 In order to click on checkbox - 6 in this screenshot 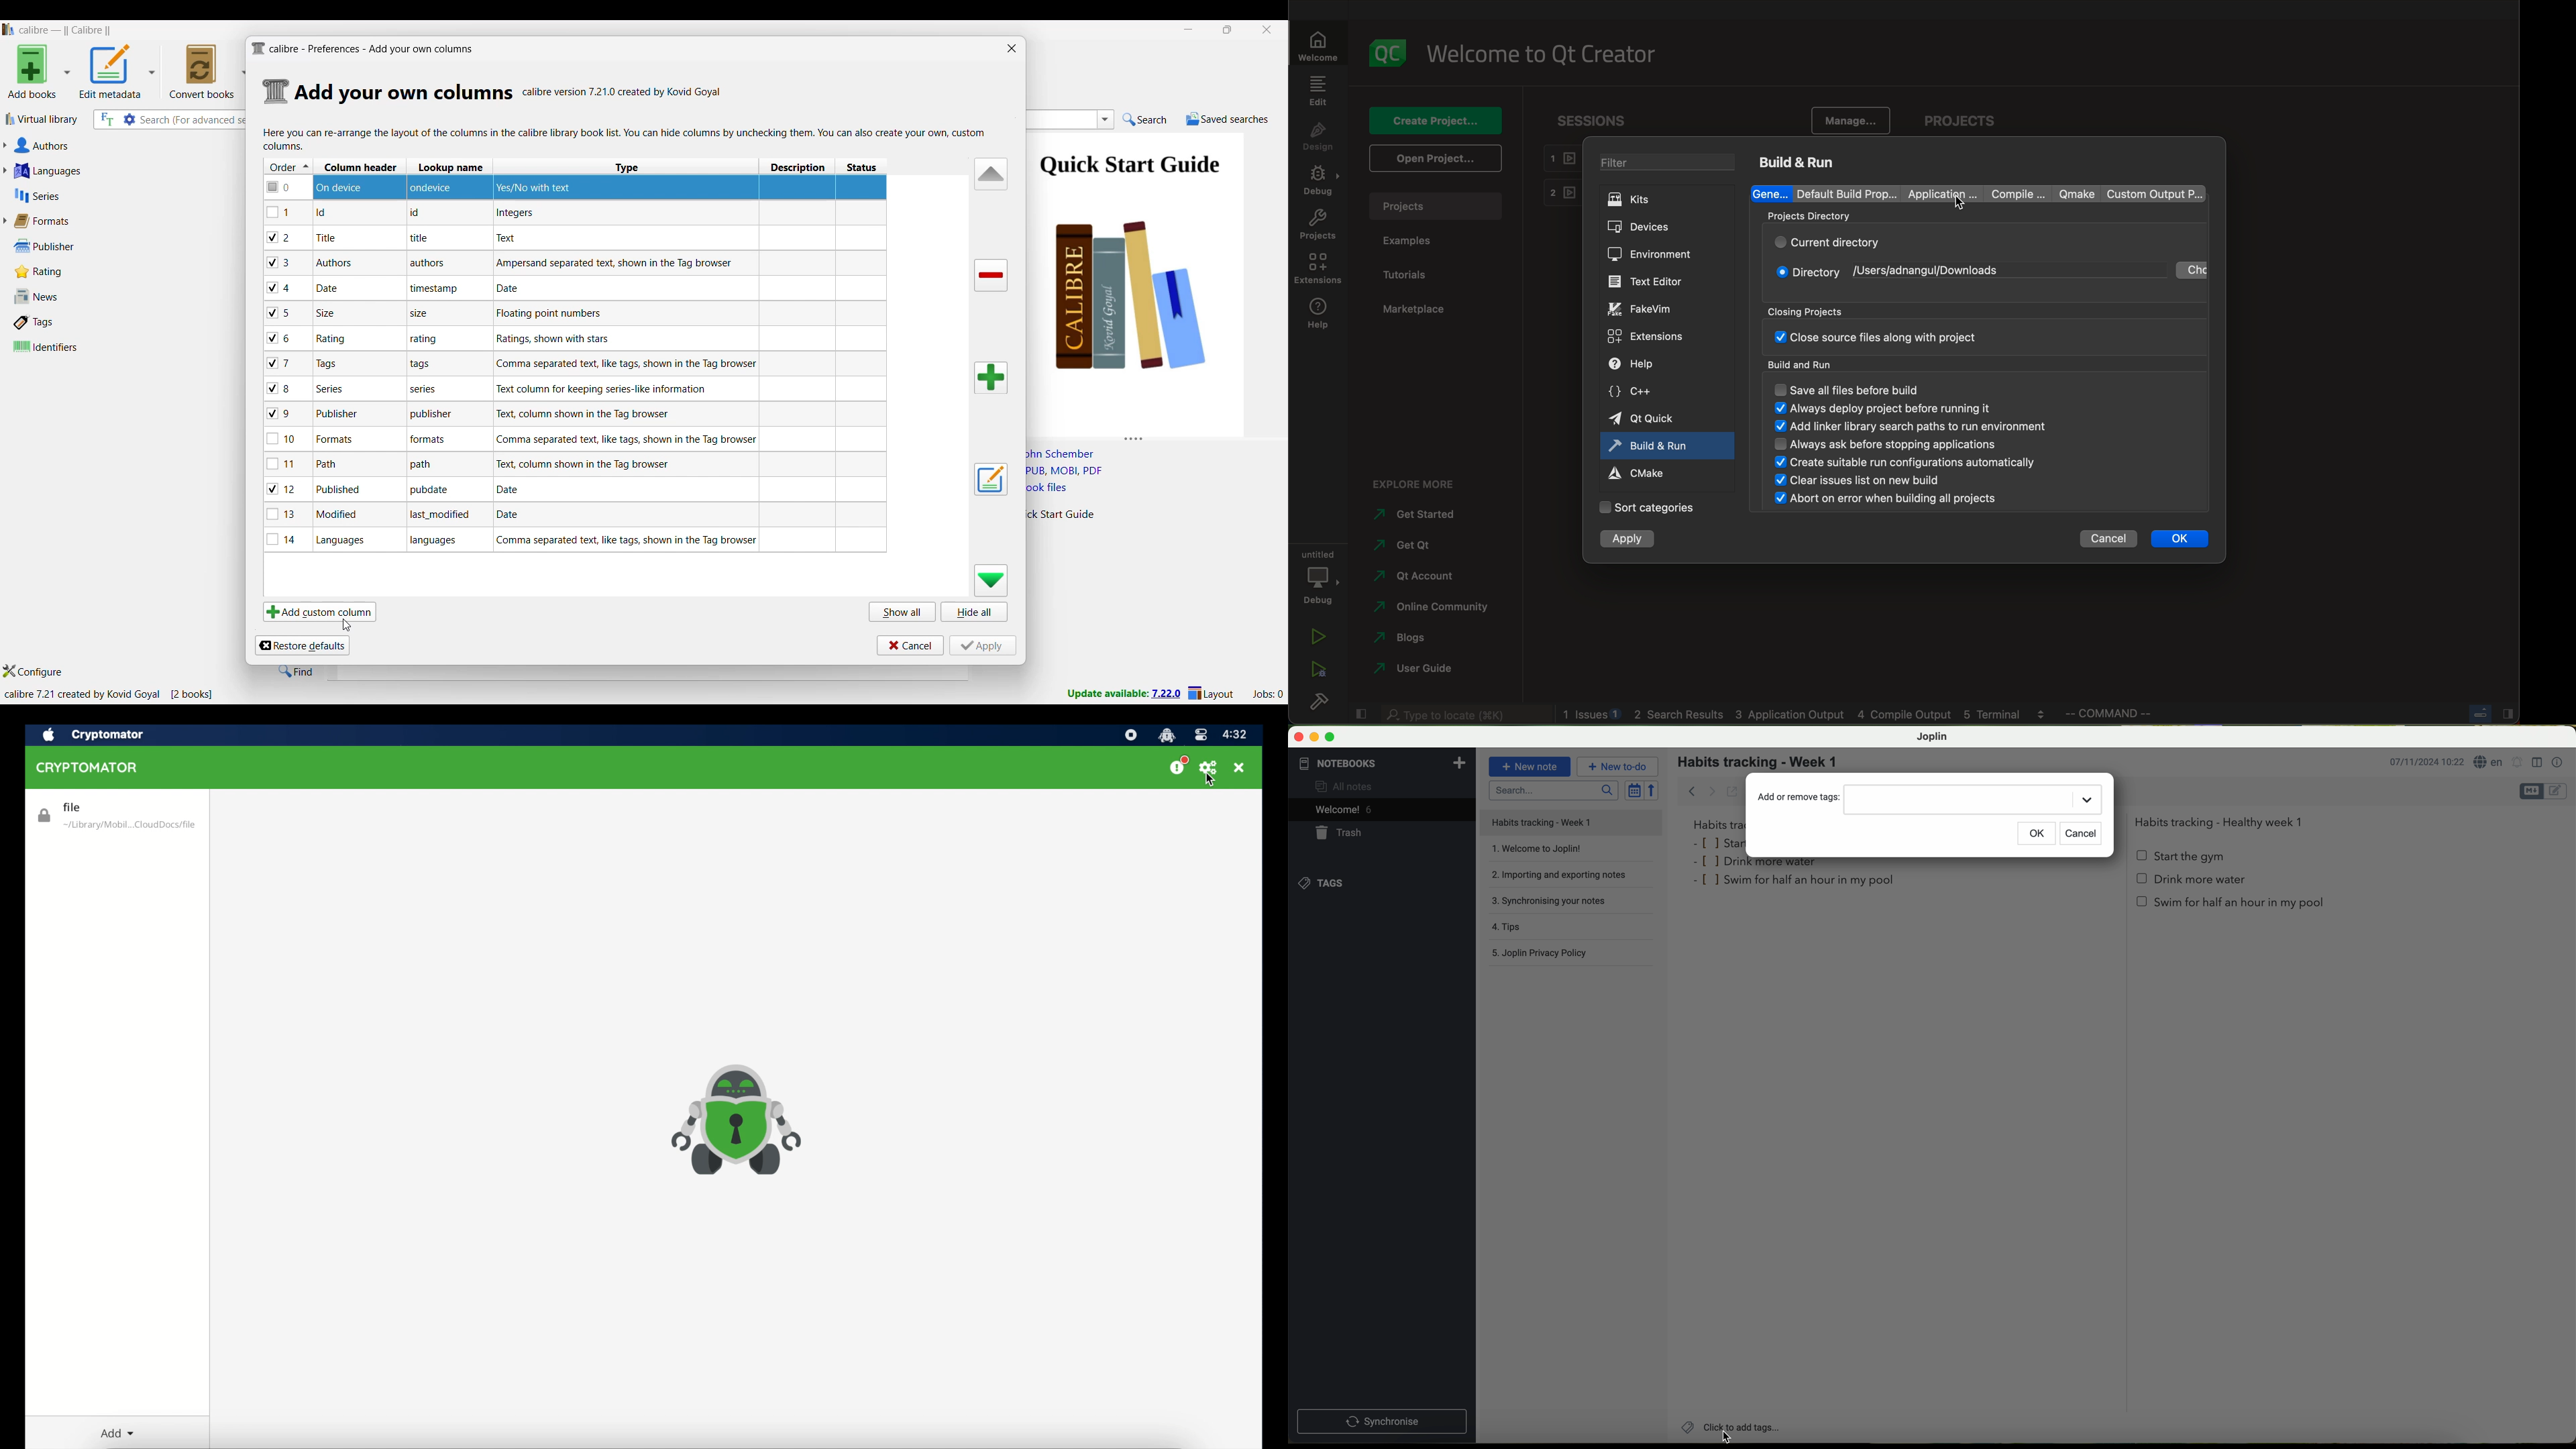, I will do `click(281, 339)`.